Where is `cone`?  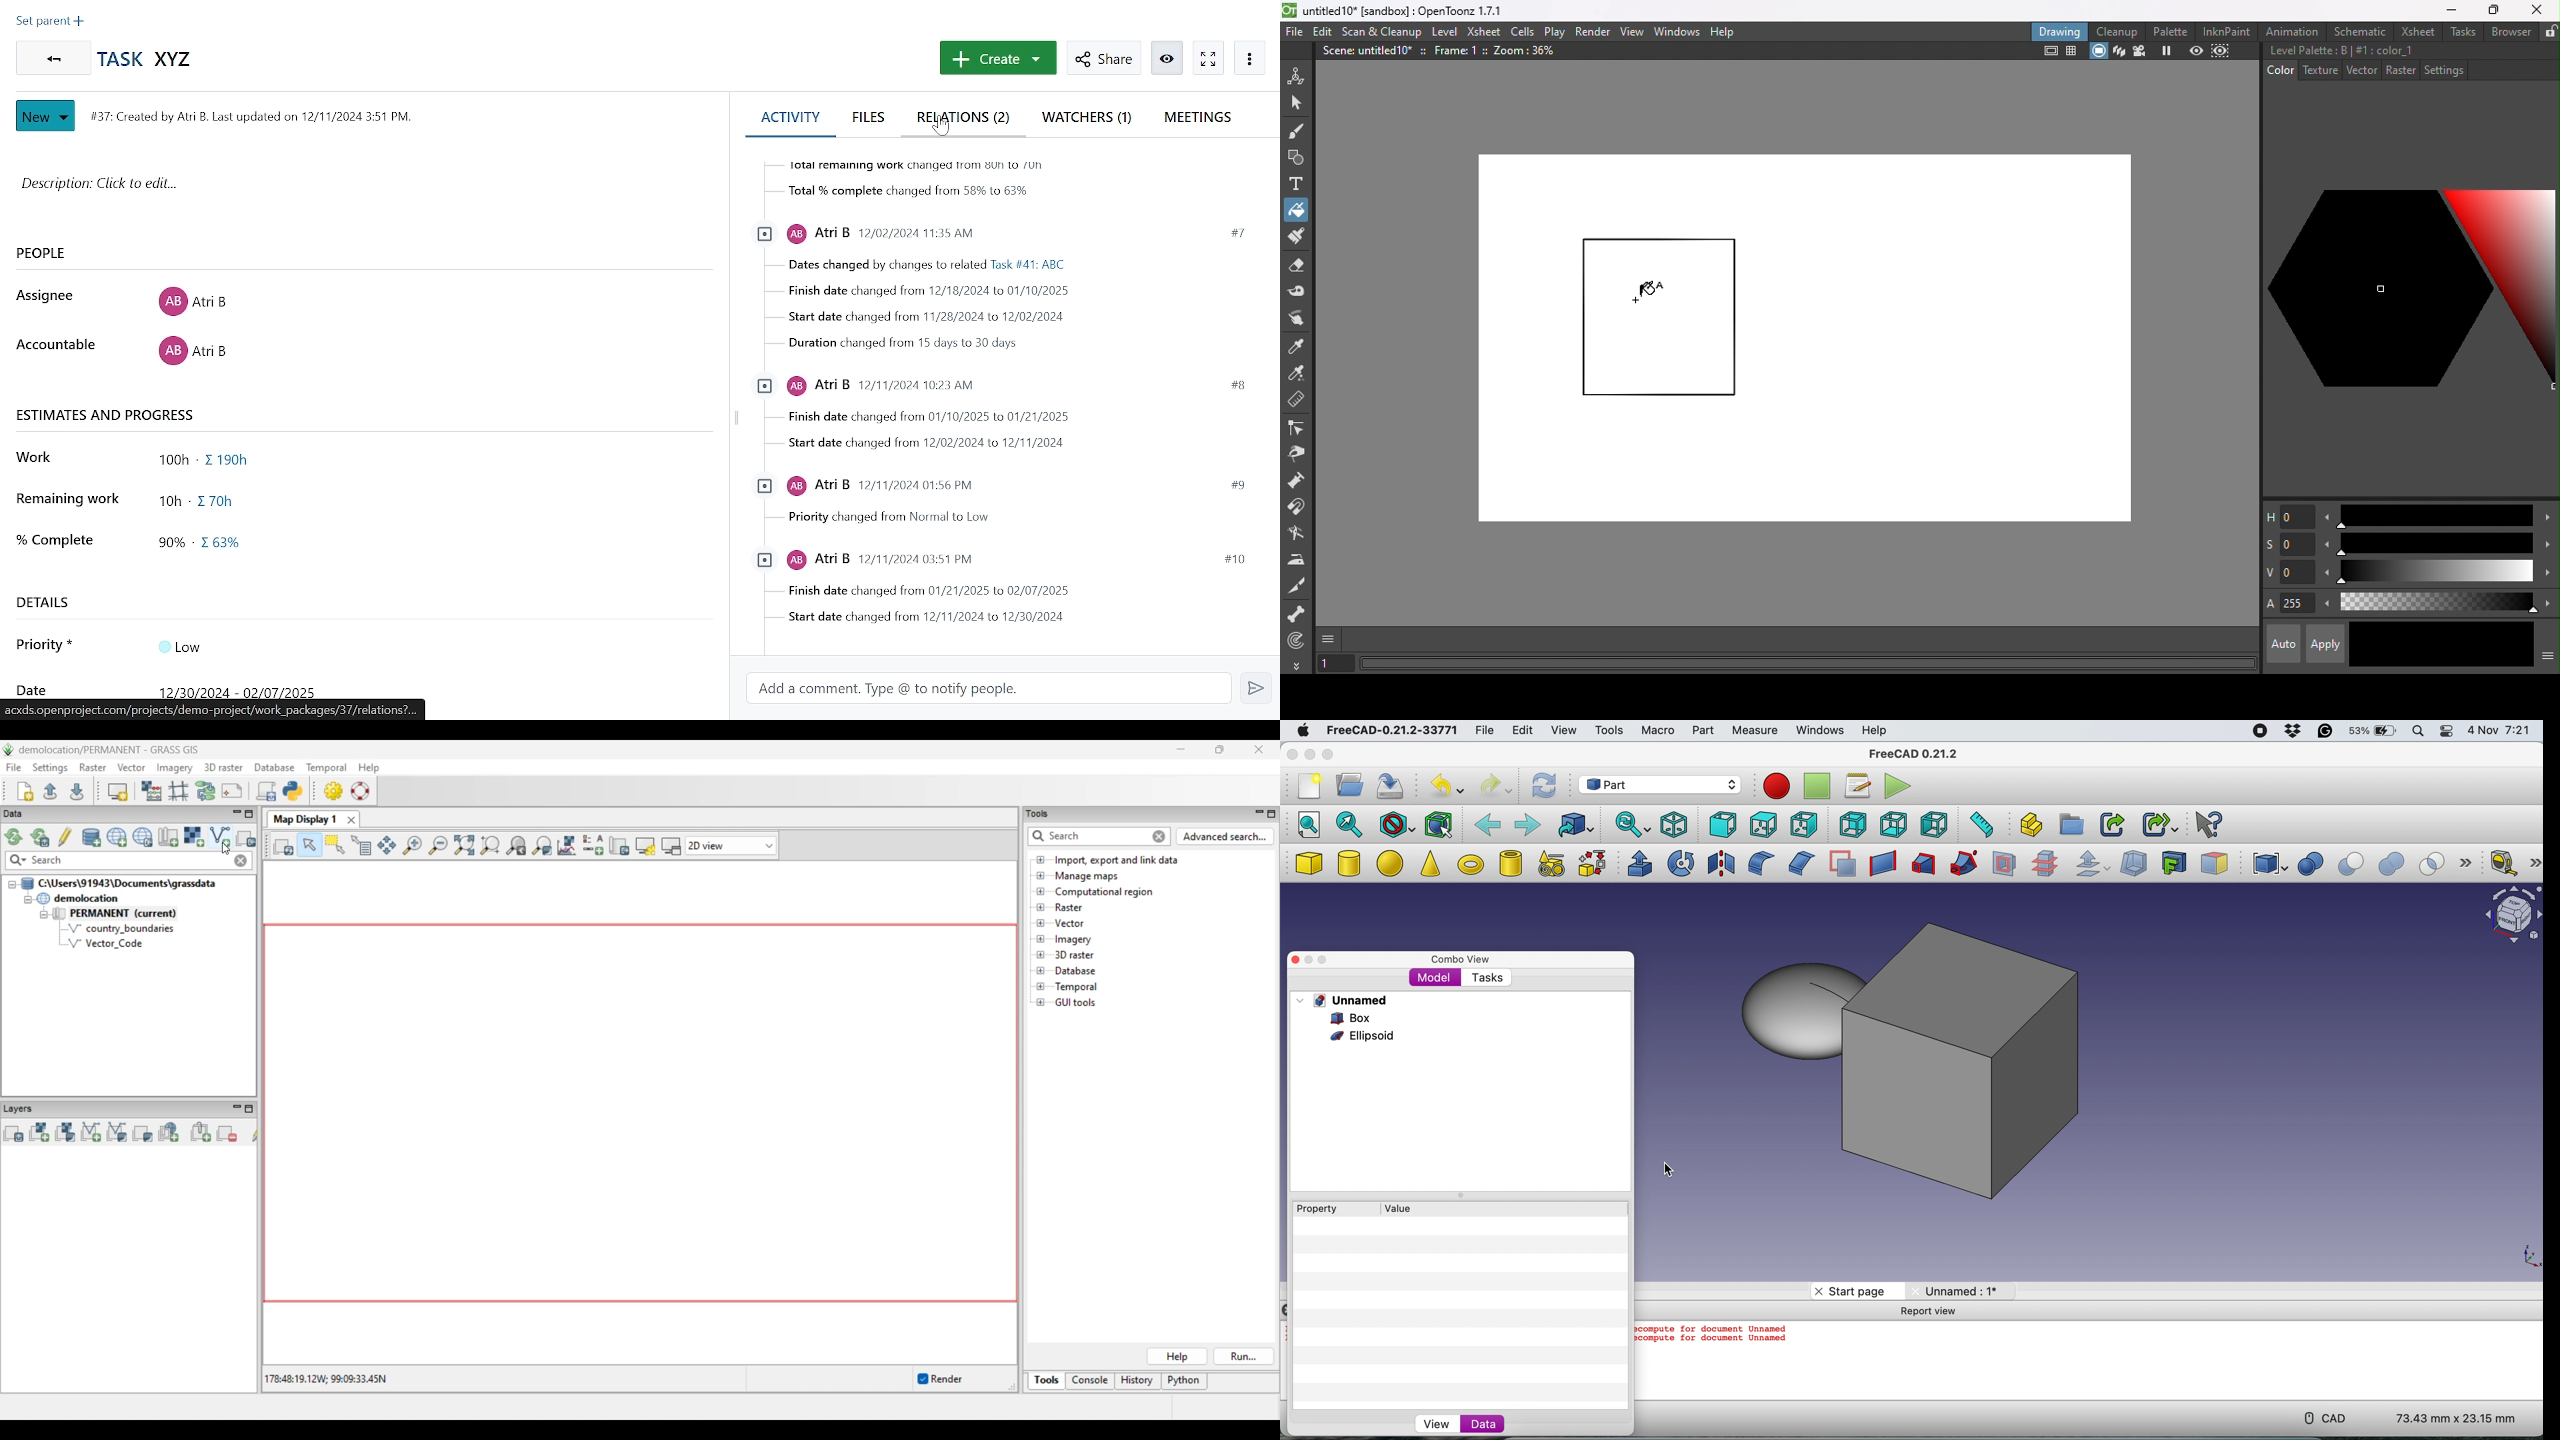 cone is located at coordinates (1430, 865).